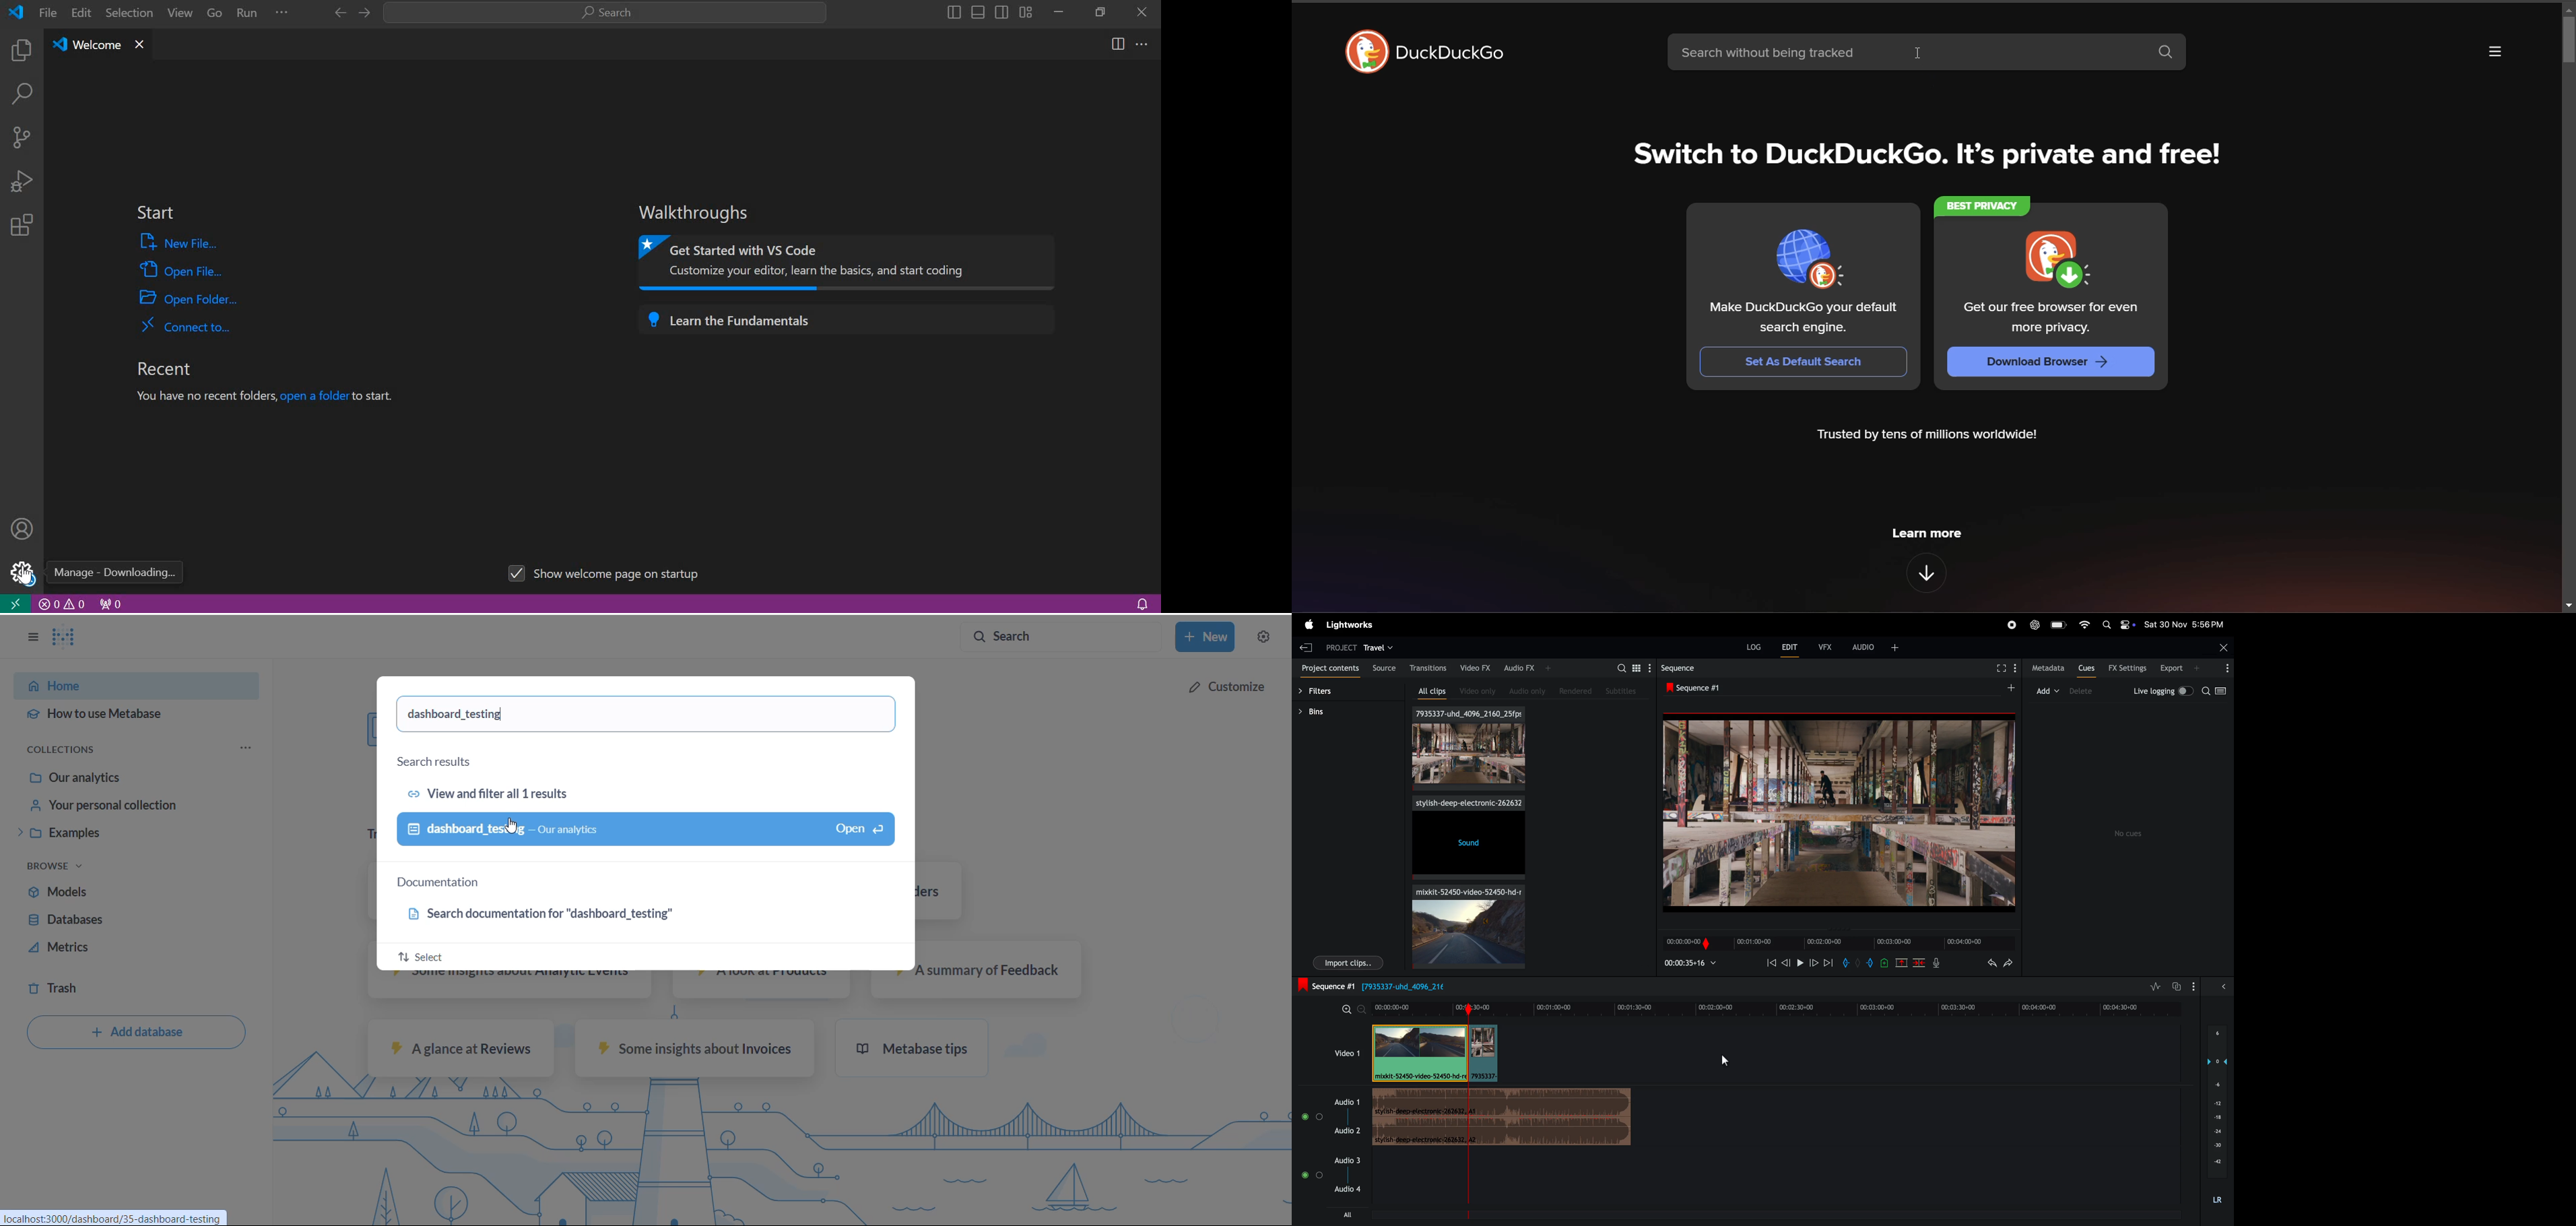  I want to click on mic, so click(1936, 965).